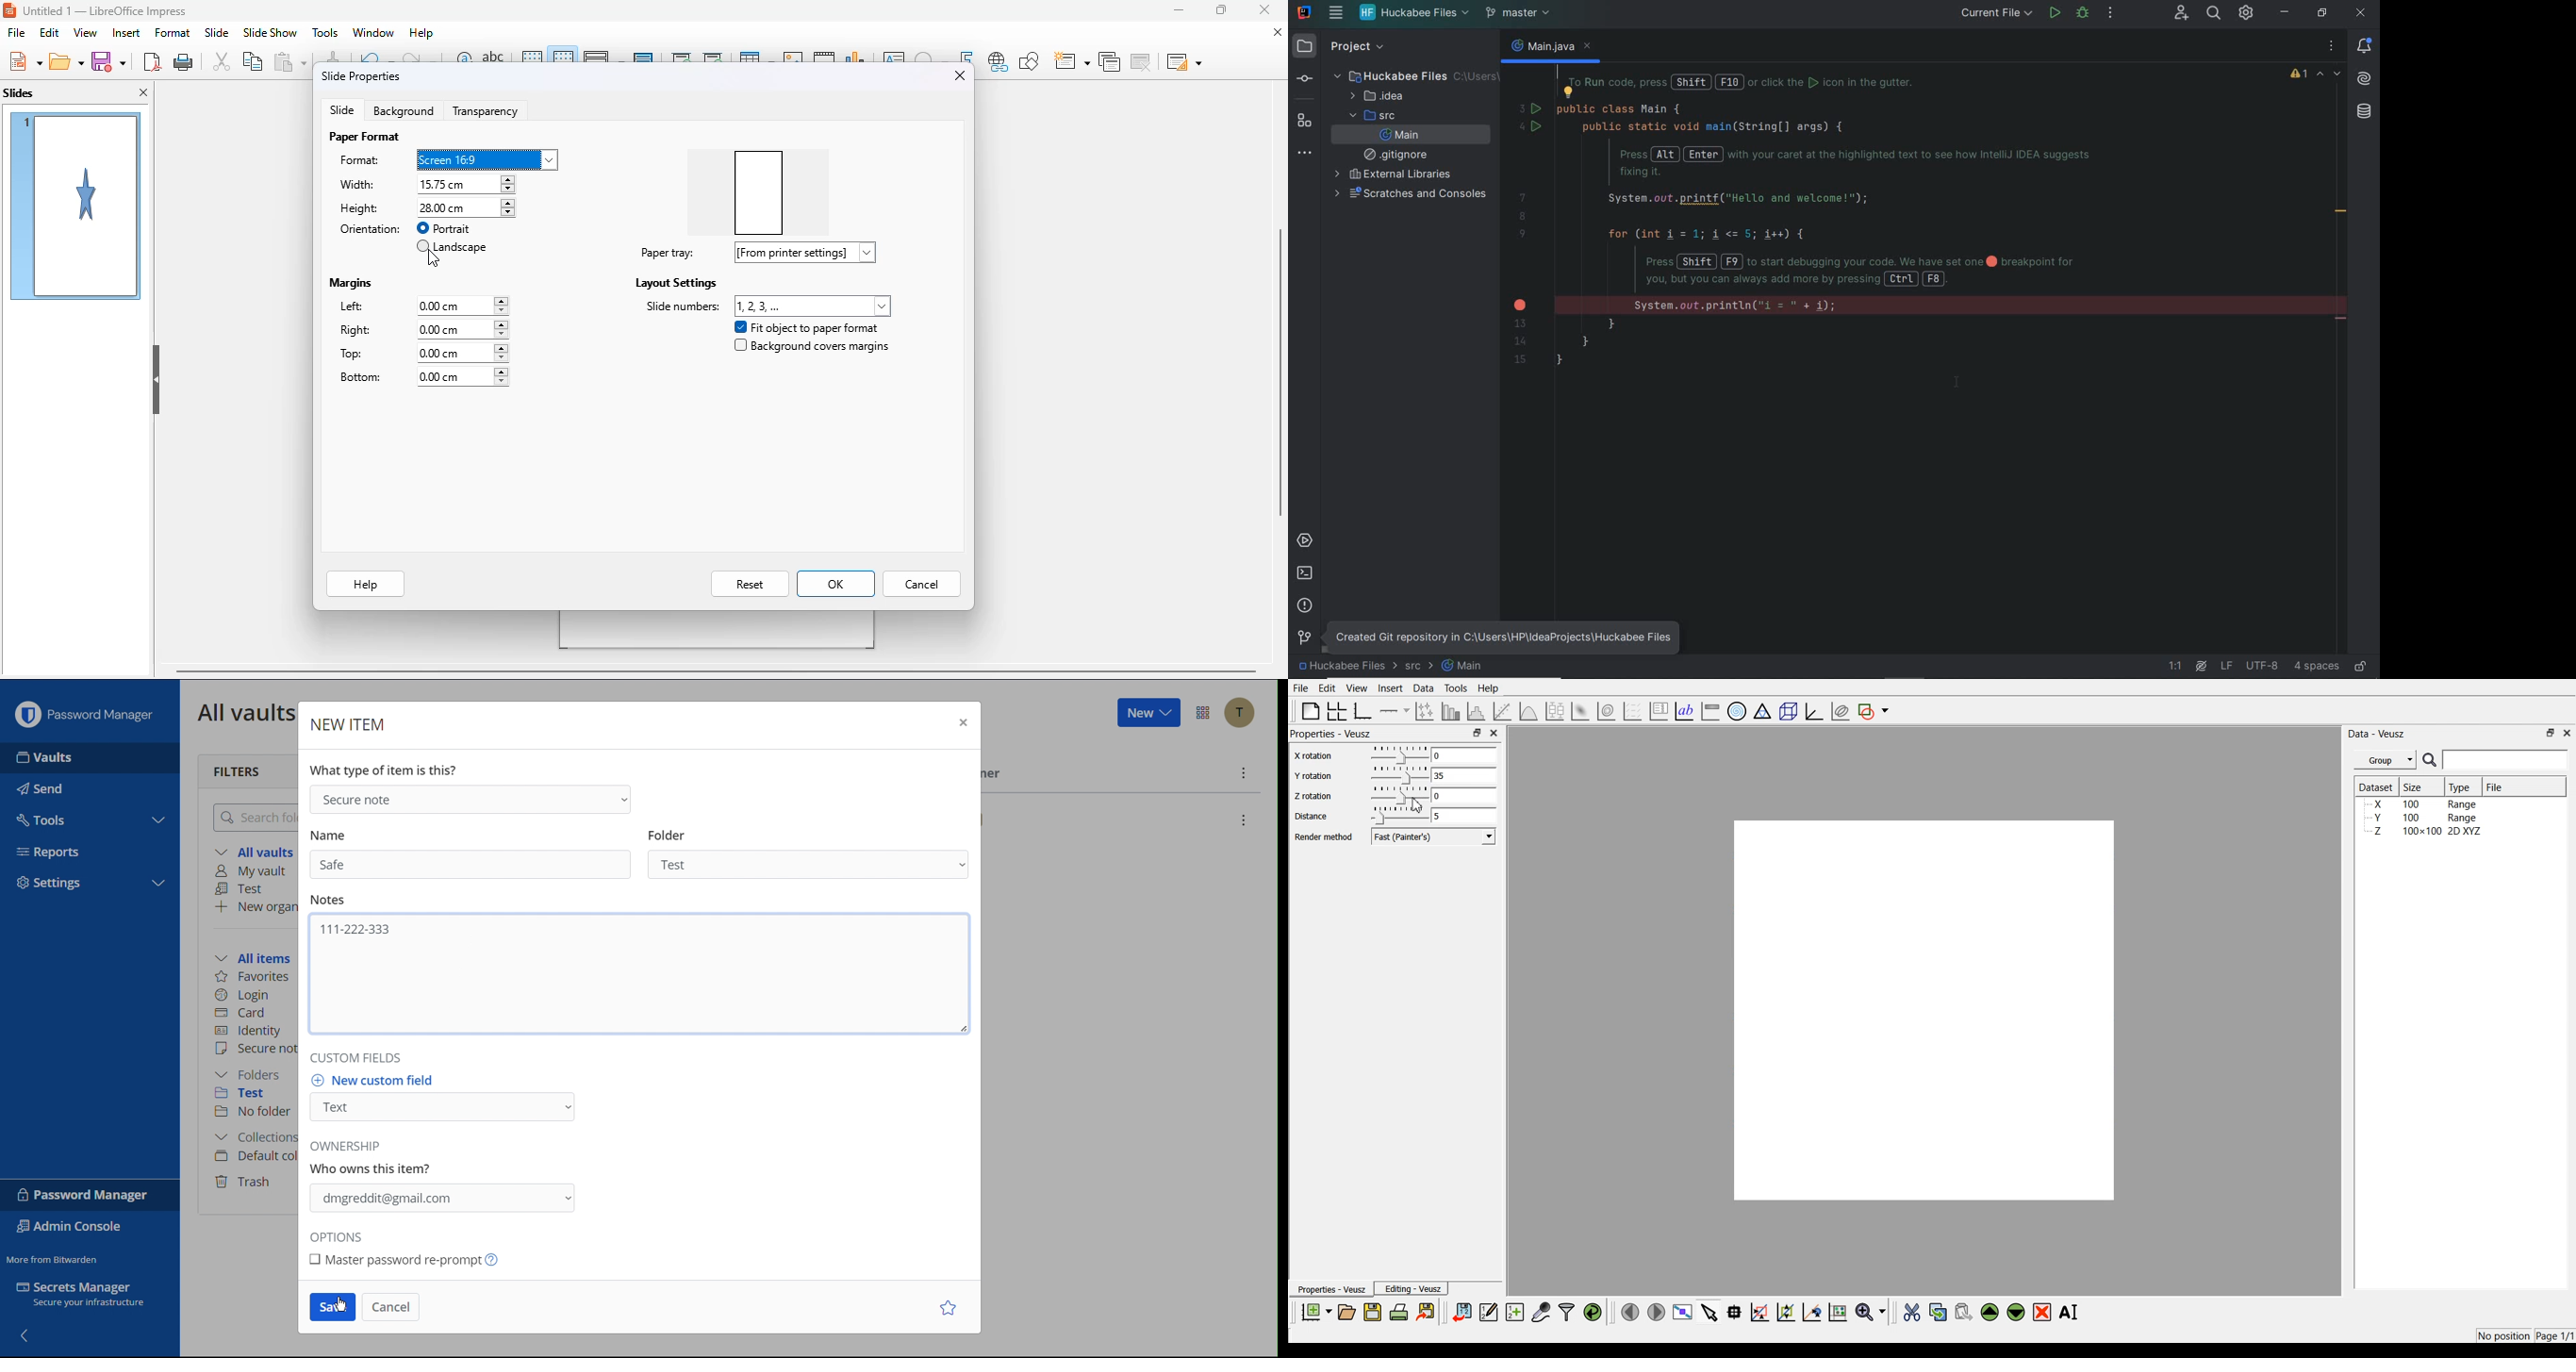  I want to click on width, so click(362, 183).